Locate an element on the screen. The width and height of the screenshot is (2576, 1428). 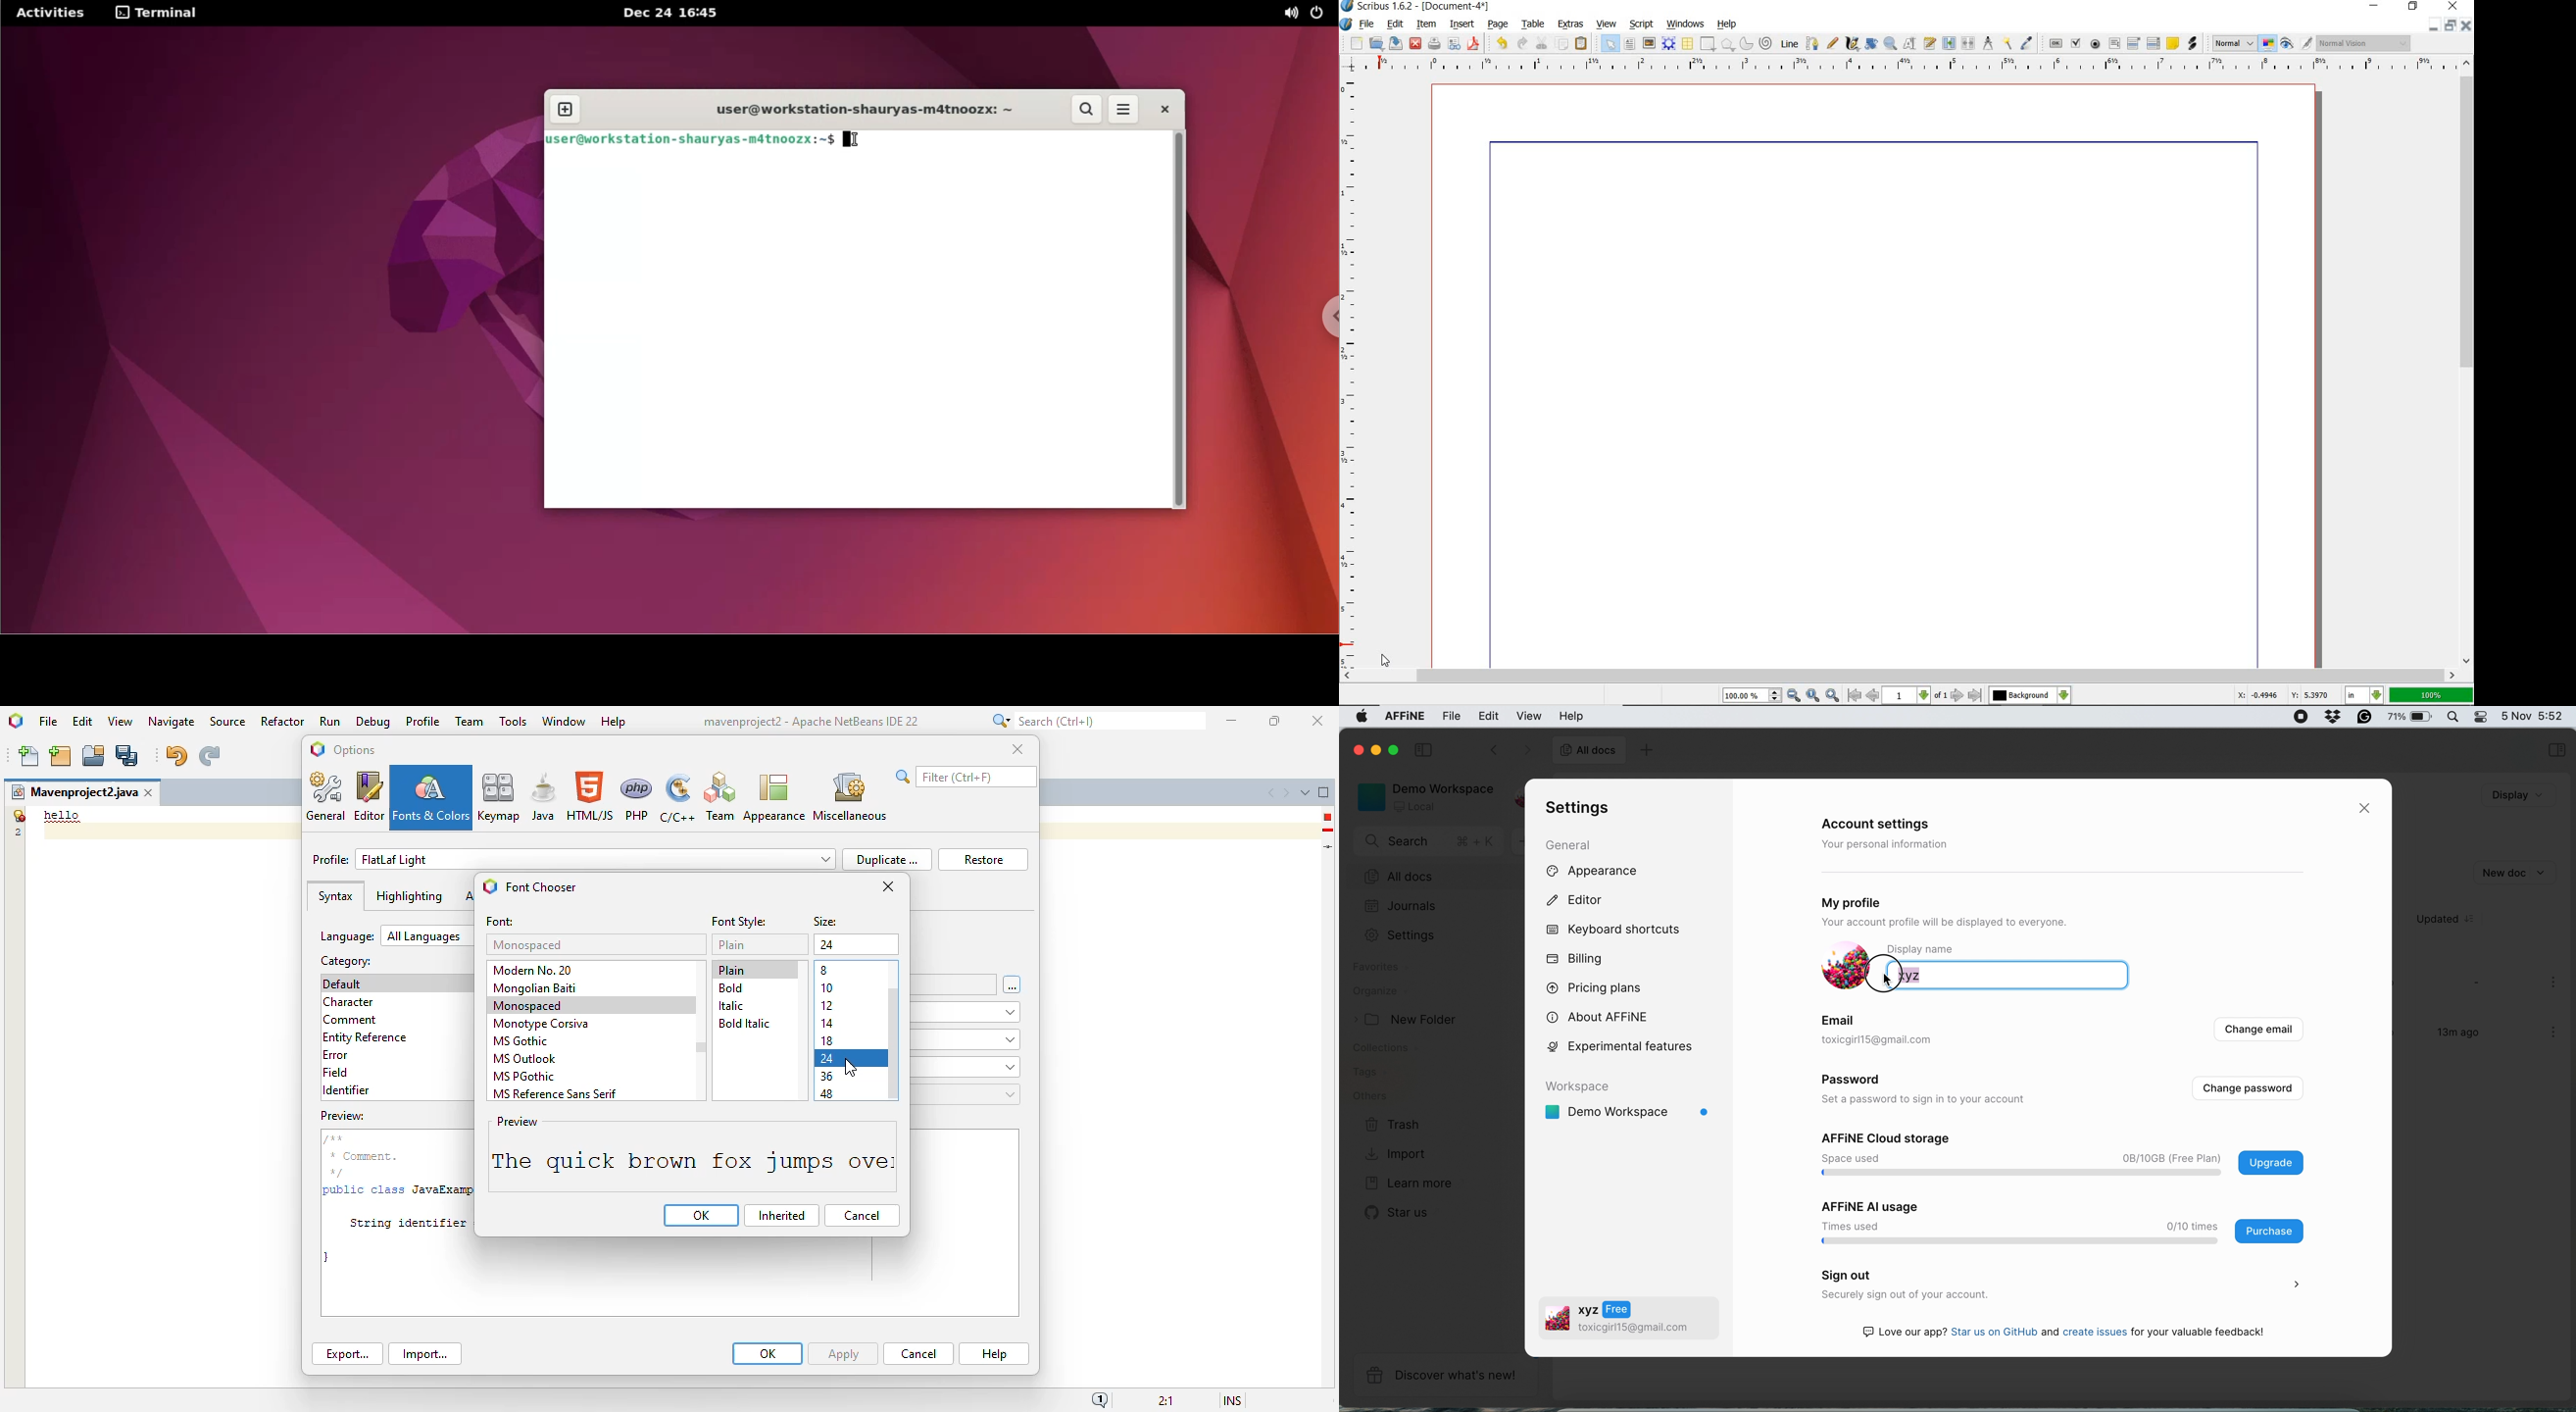
zoom in or zoom out is located at coordinates (1891, 43).